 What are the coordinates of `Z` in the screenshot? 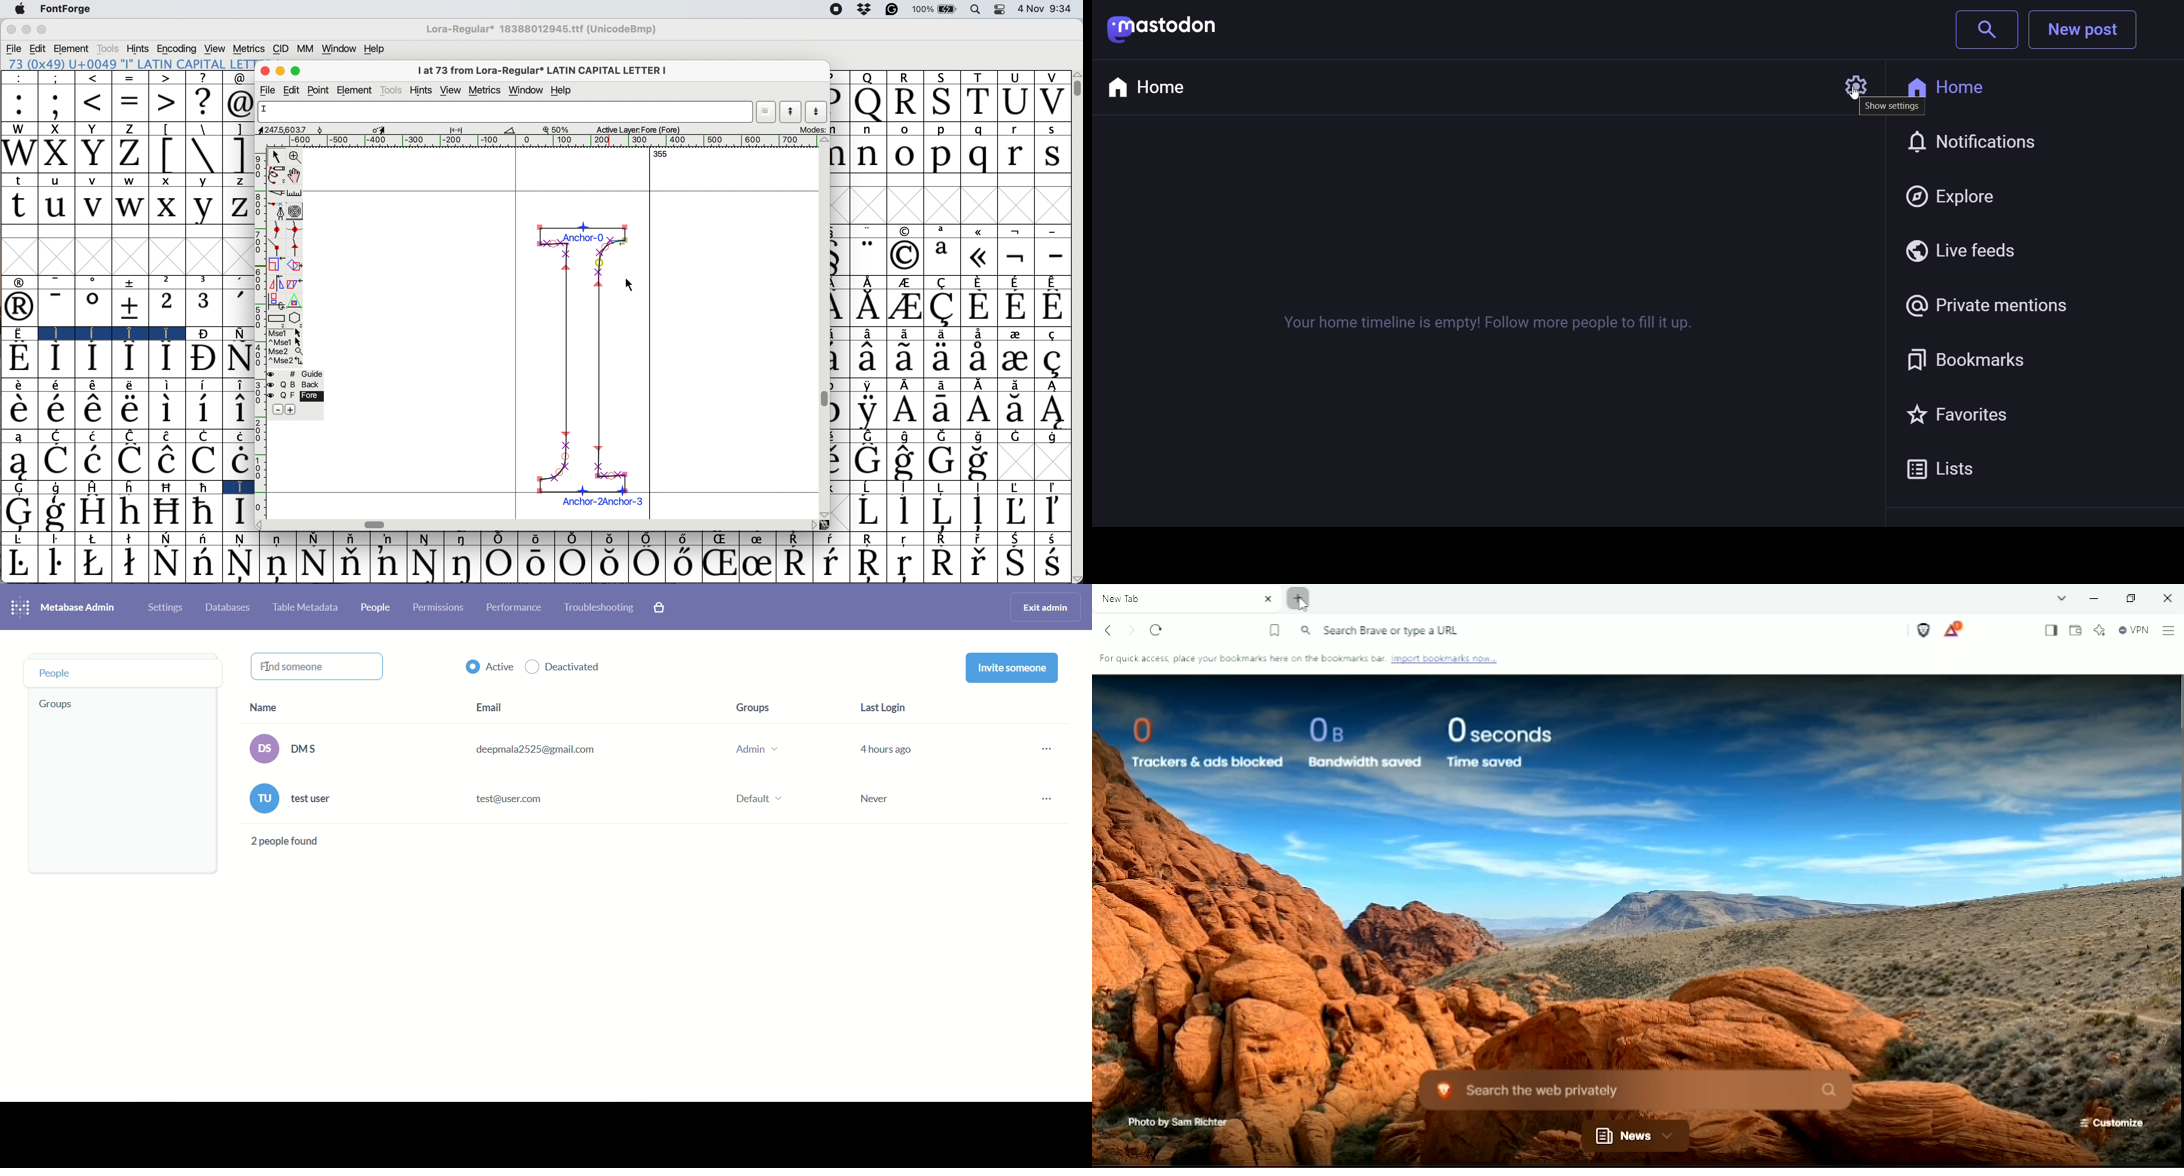 It's located at (128, 128).